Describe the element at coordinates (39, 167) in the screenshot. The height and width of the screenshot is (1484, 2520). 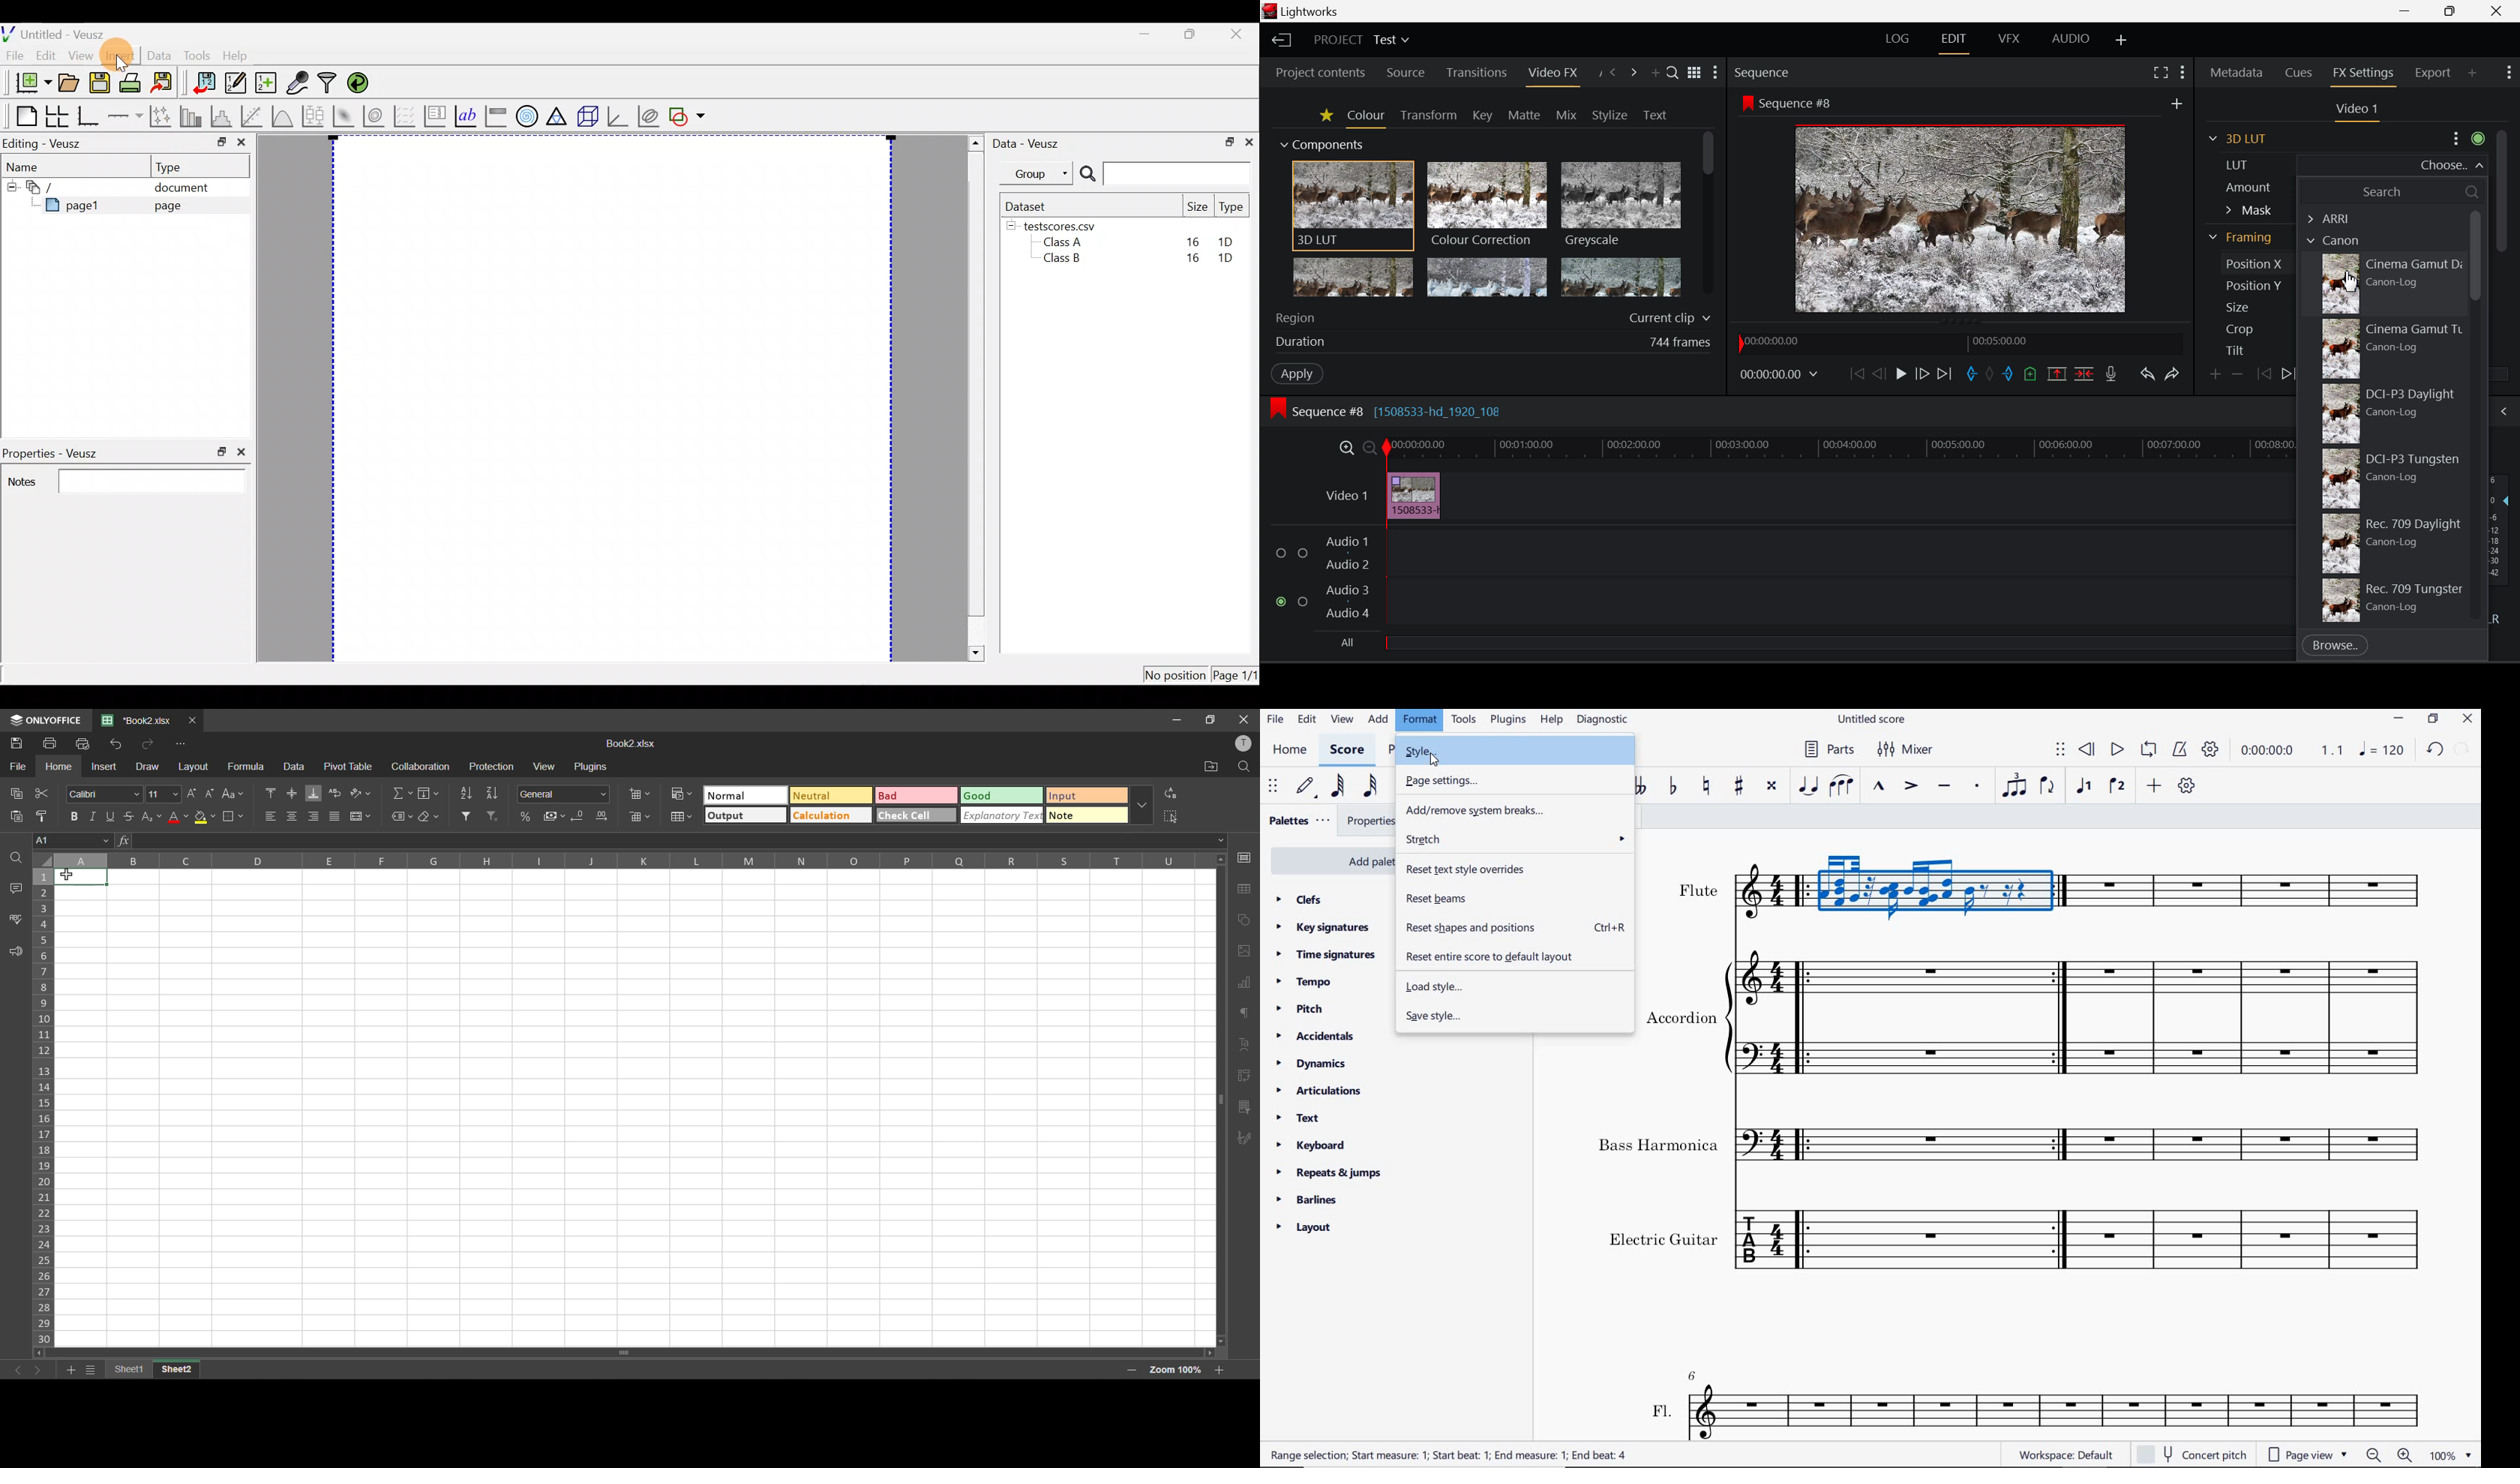
I see `Name` at that location.